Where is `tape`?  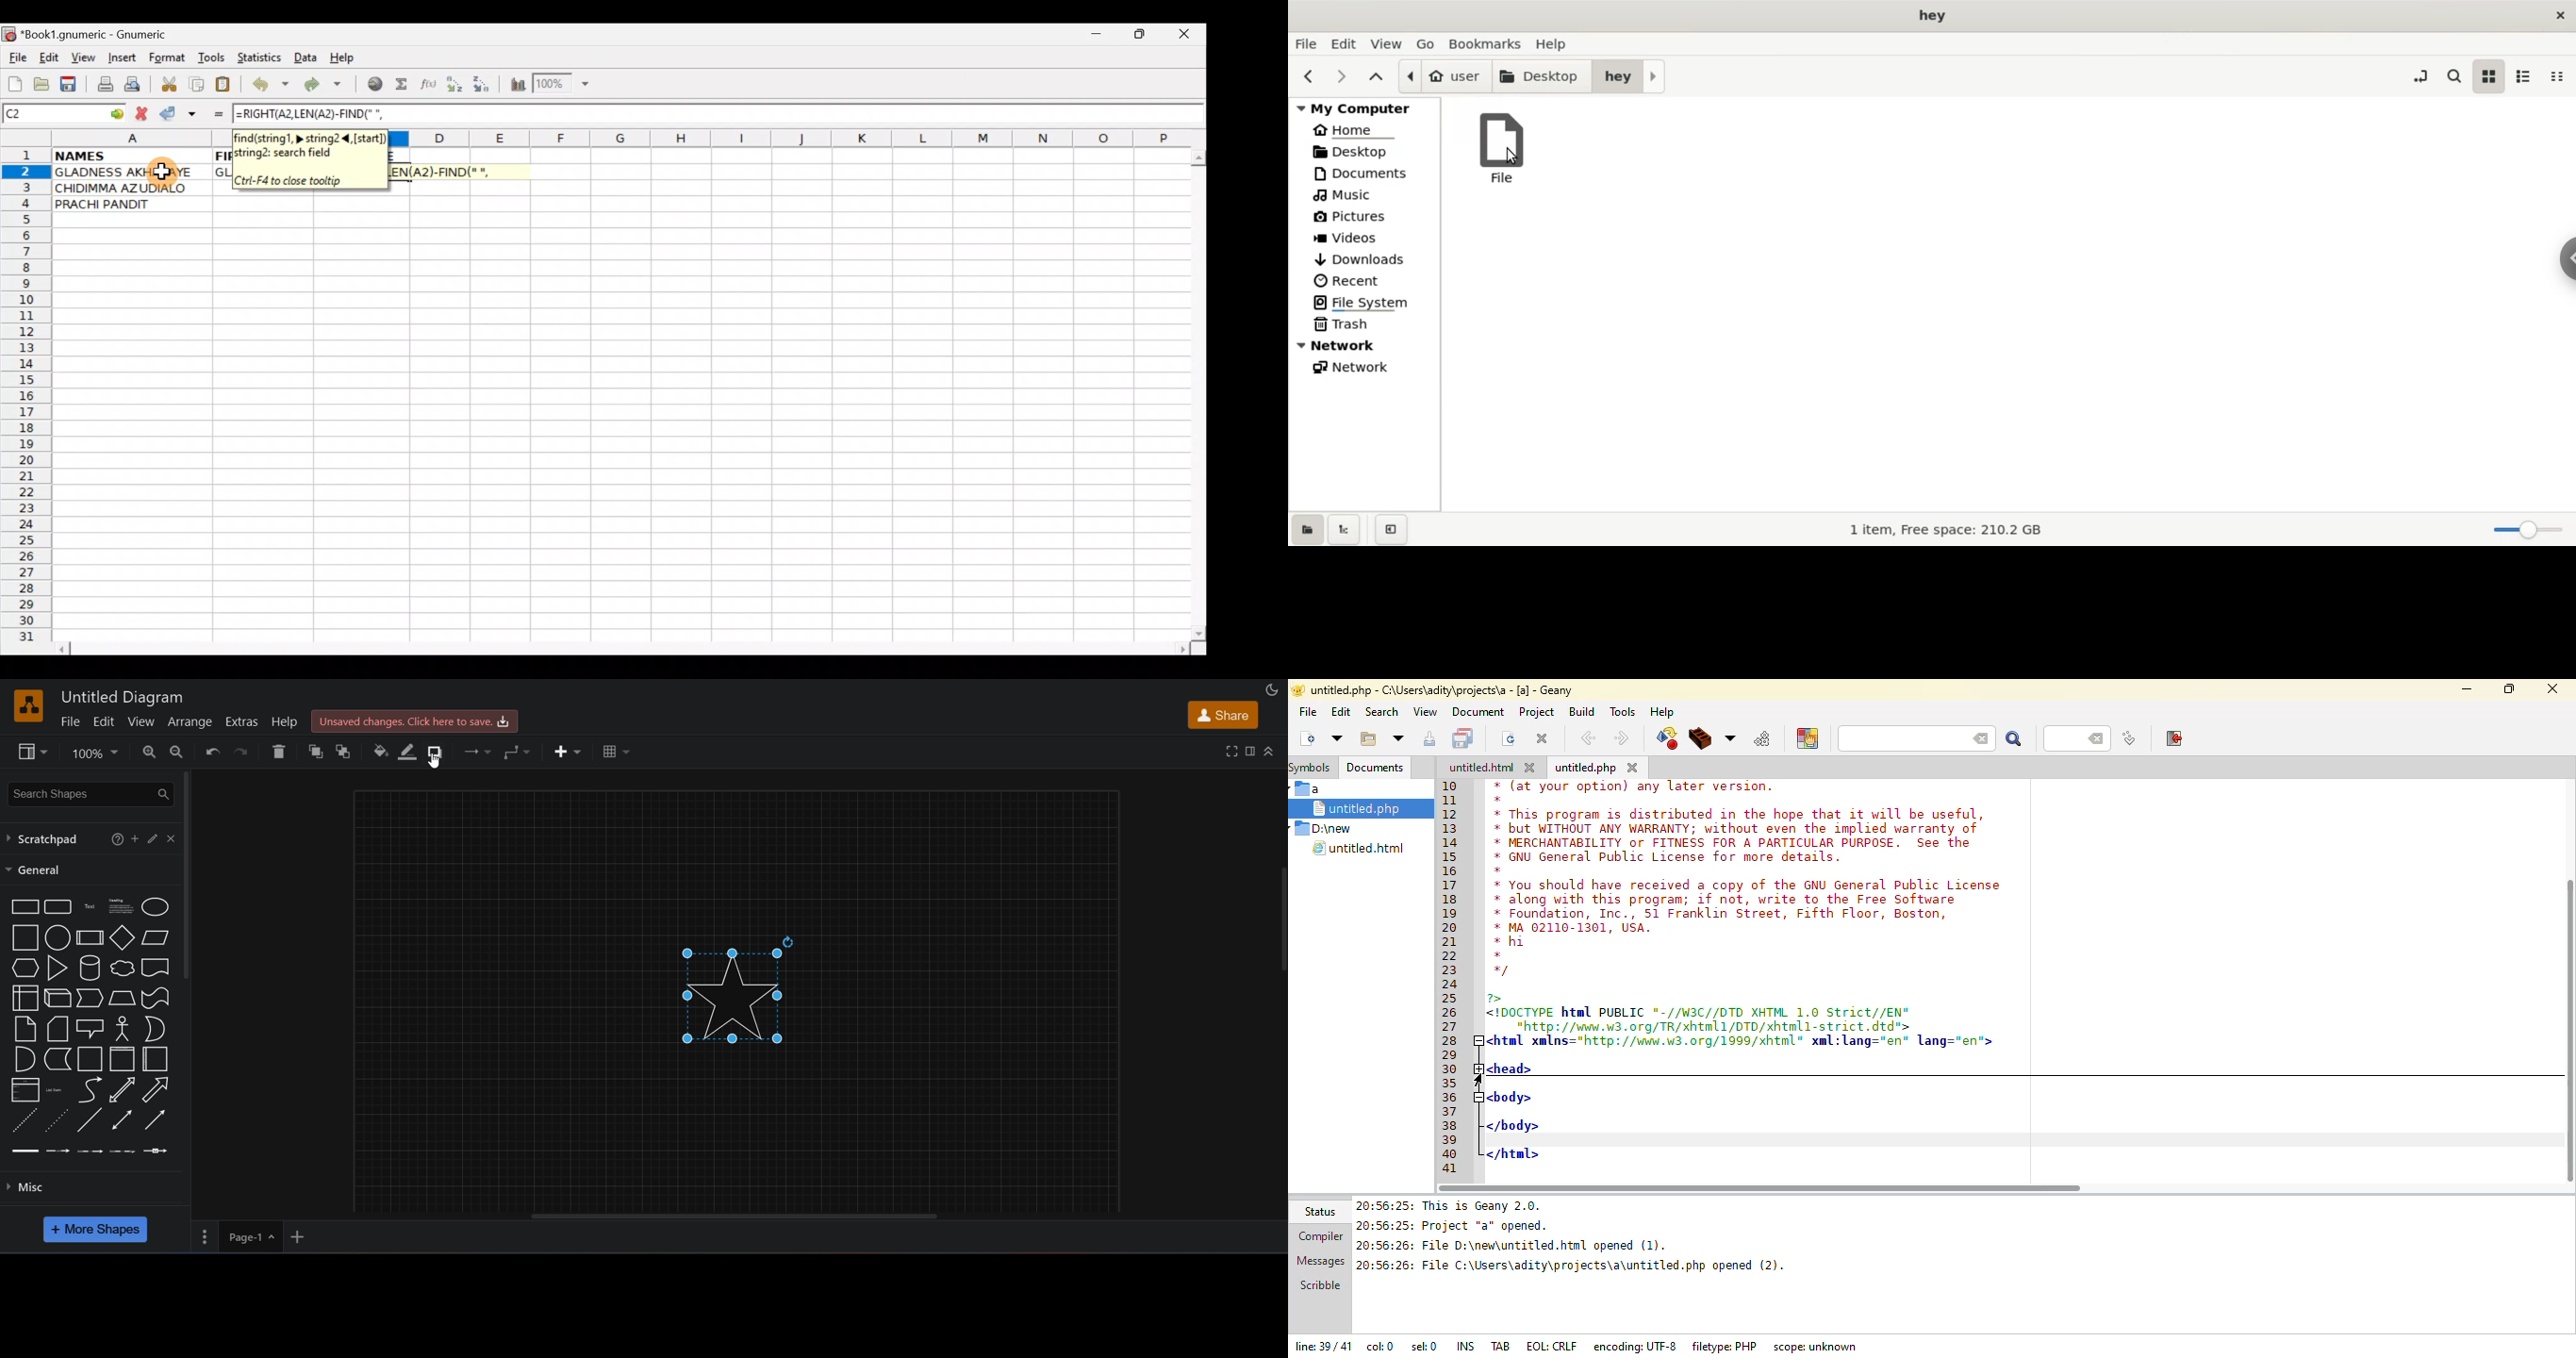 tape is located at coordinates (155, 998).